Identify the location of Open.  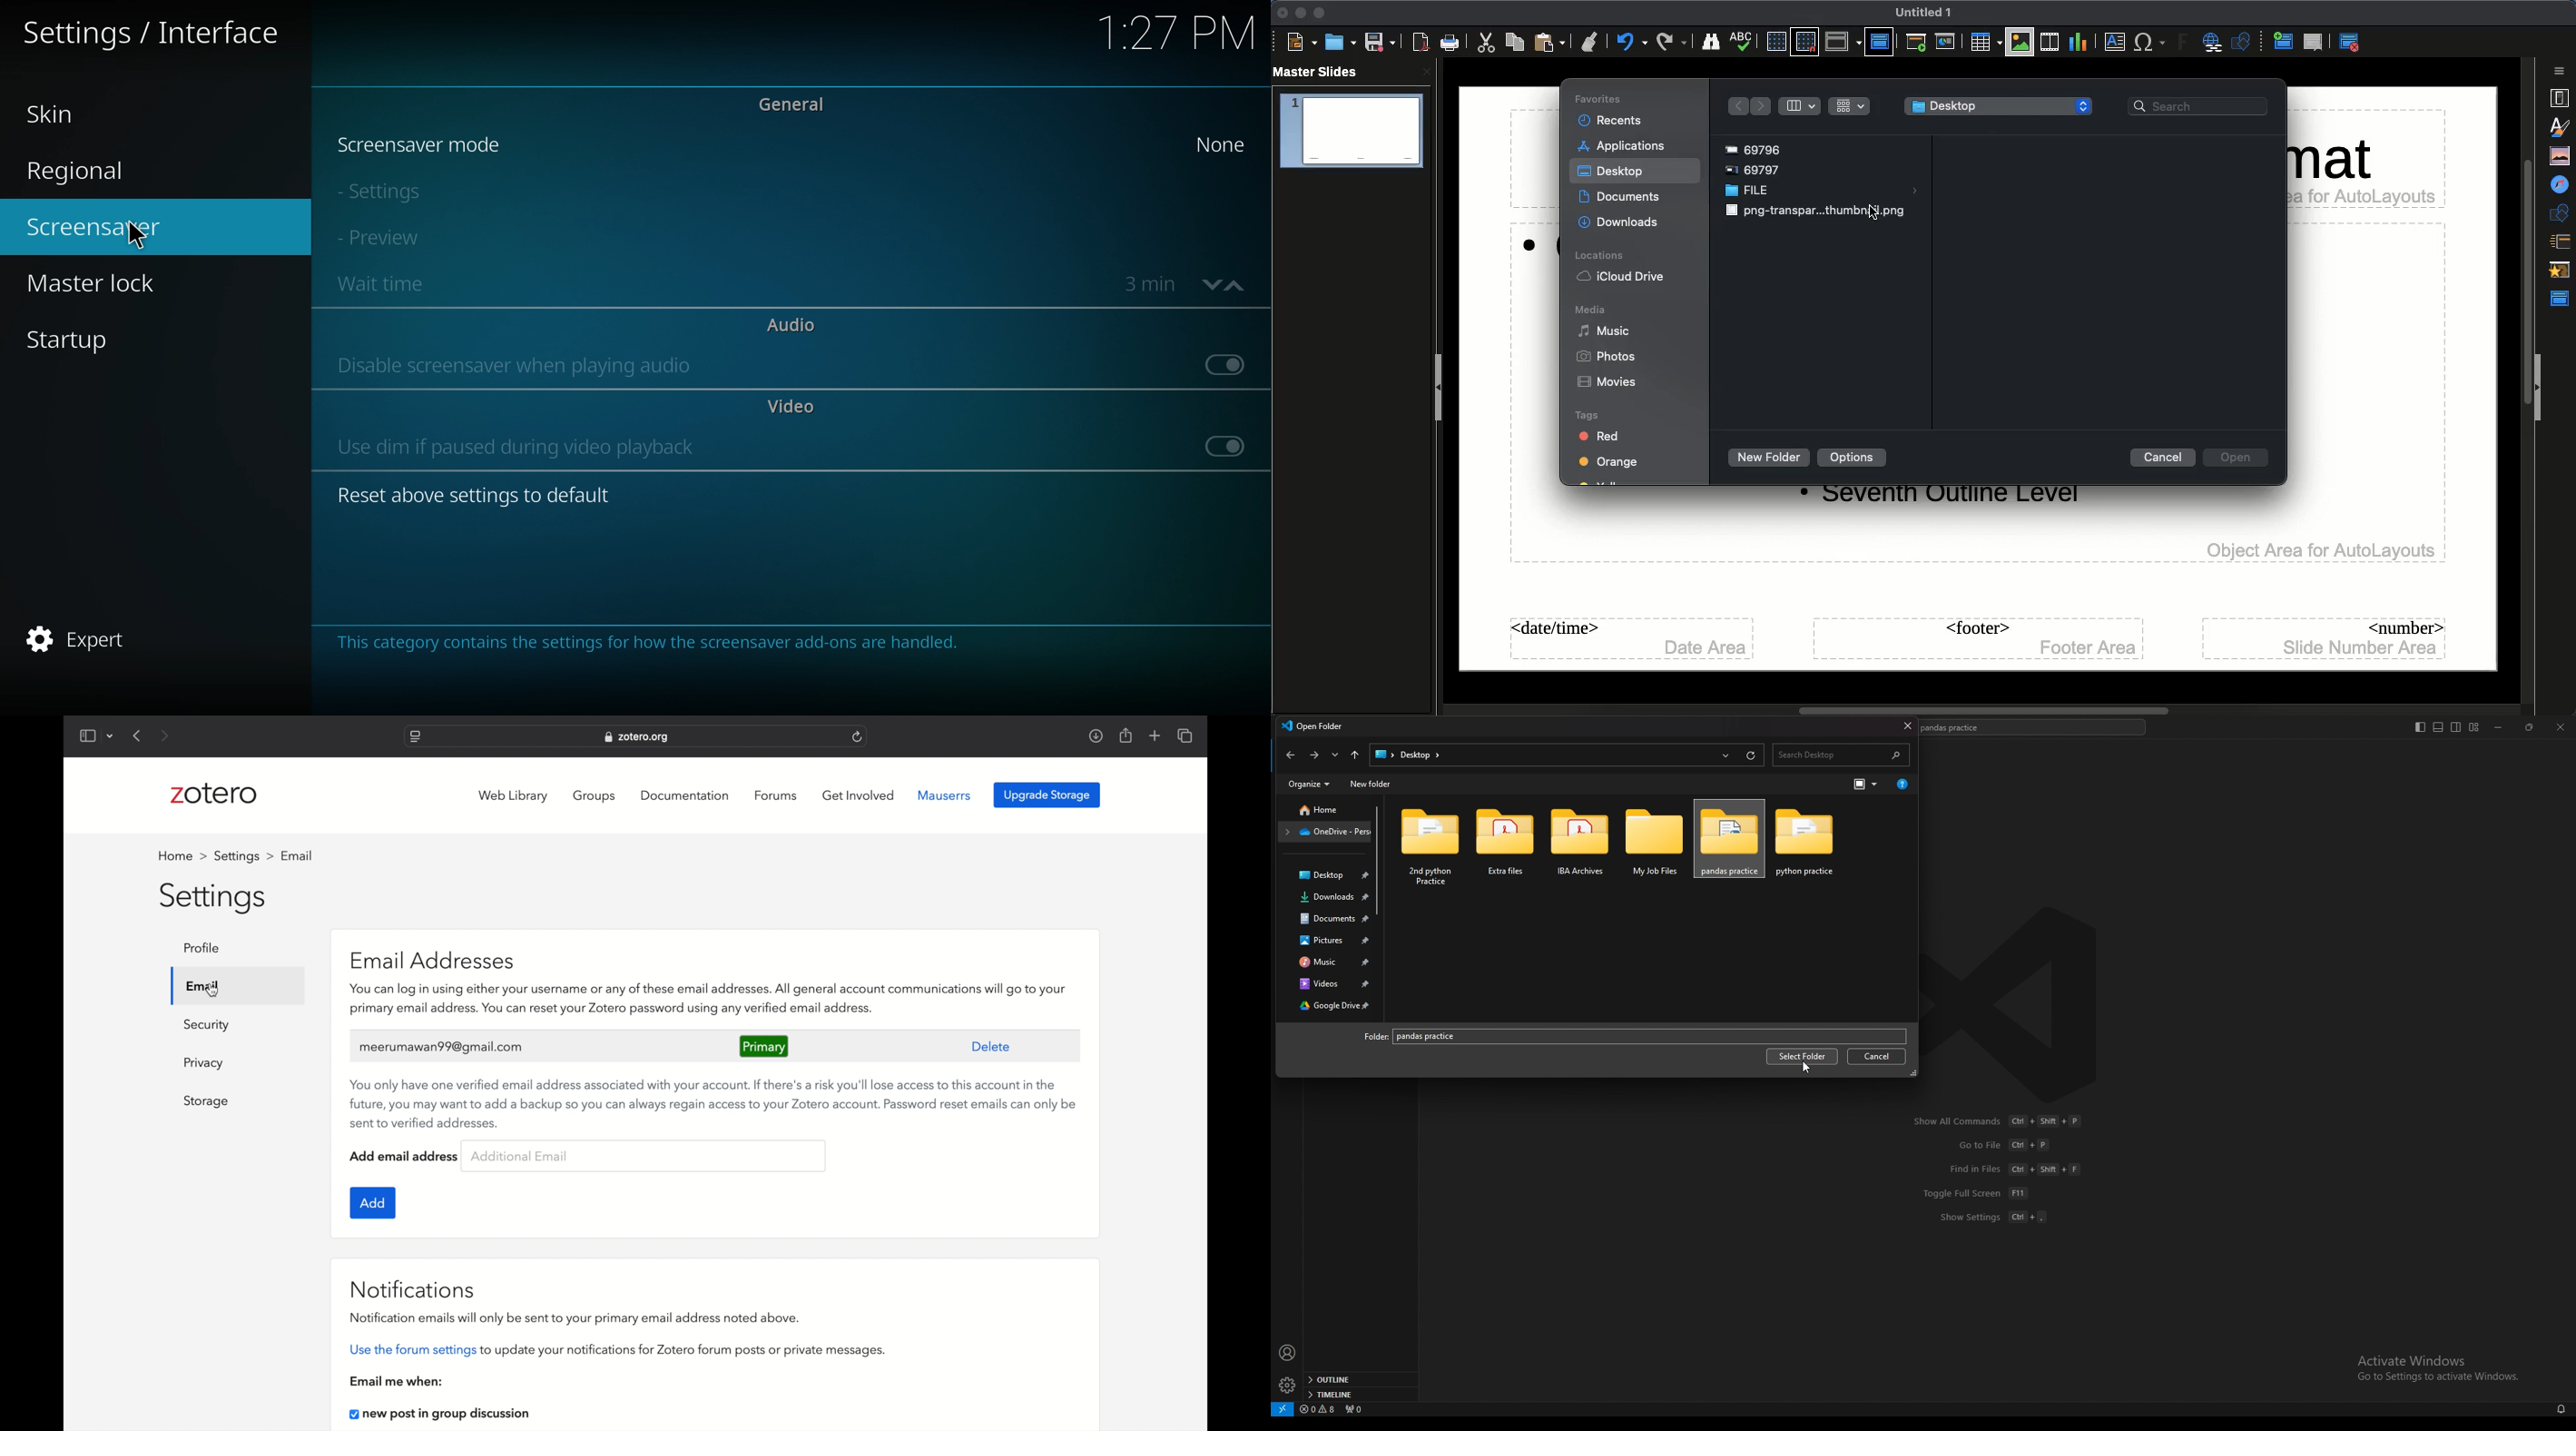
(1339, 42).